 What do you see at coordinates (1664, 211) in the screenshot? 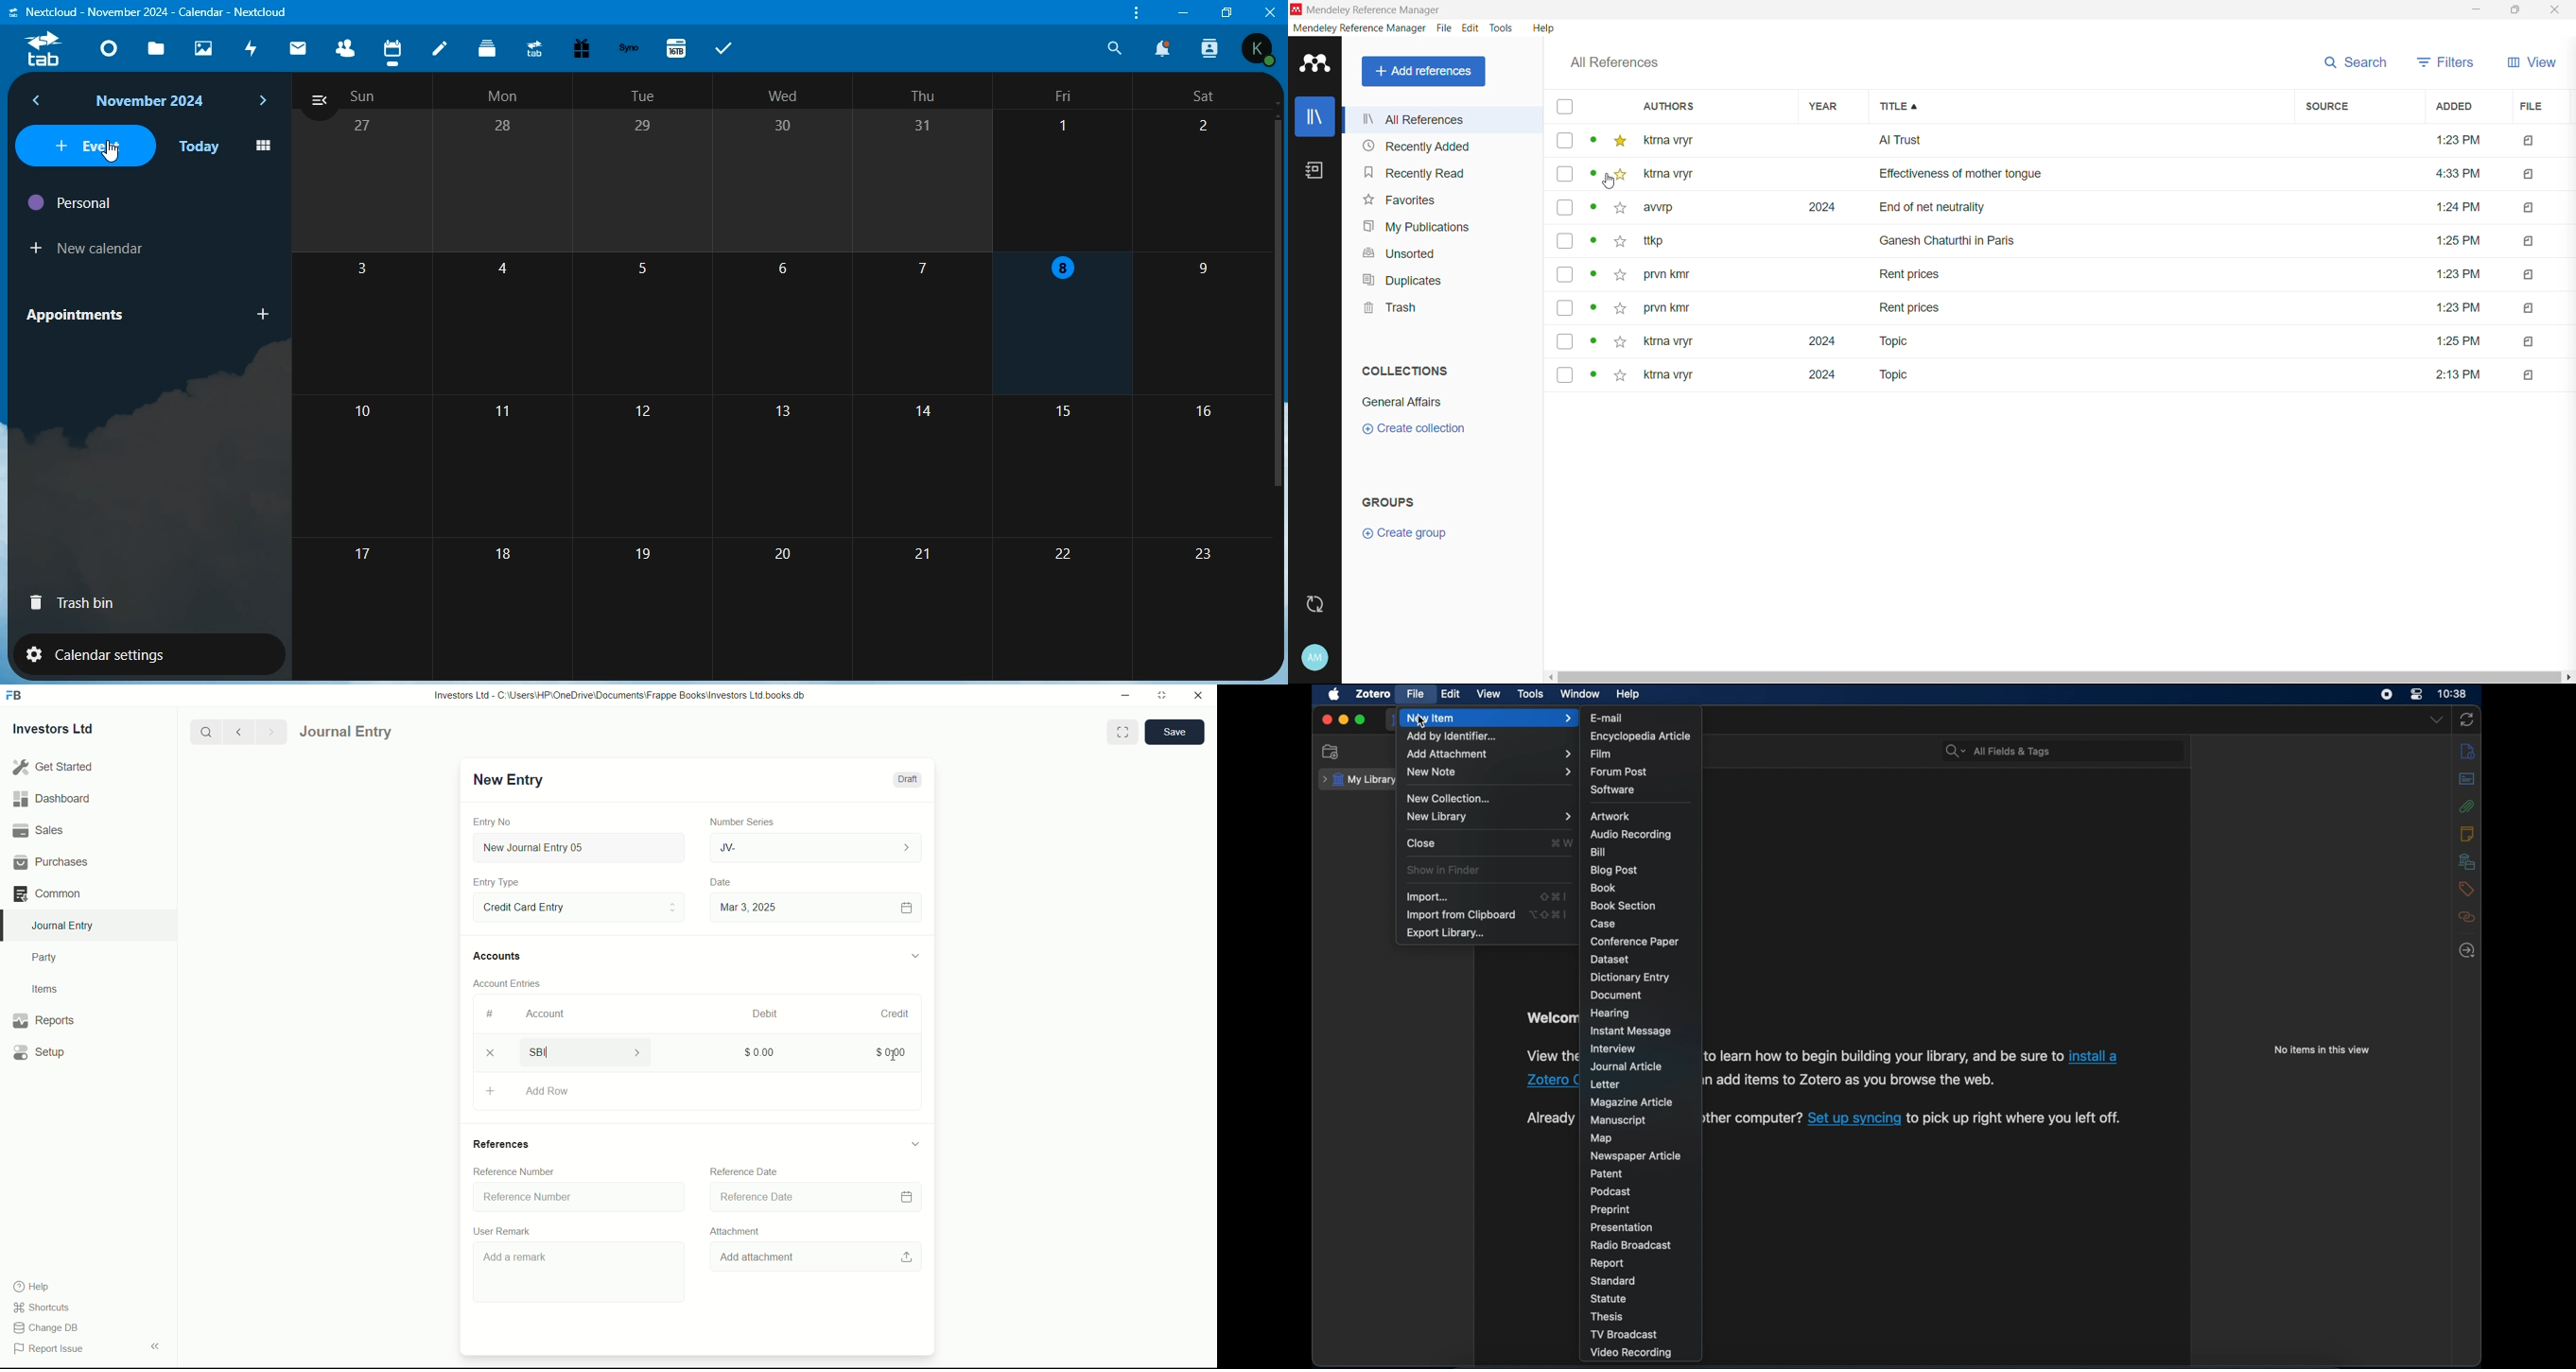
I see `awrp` at bounding box center [1664, 211].